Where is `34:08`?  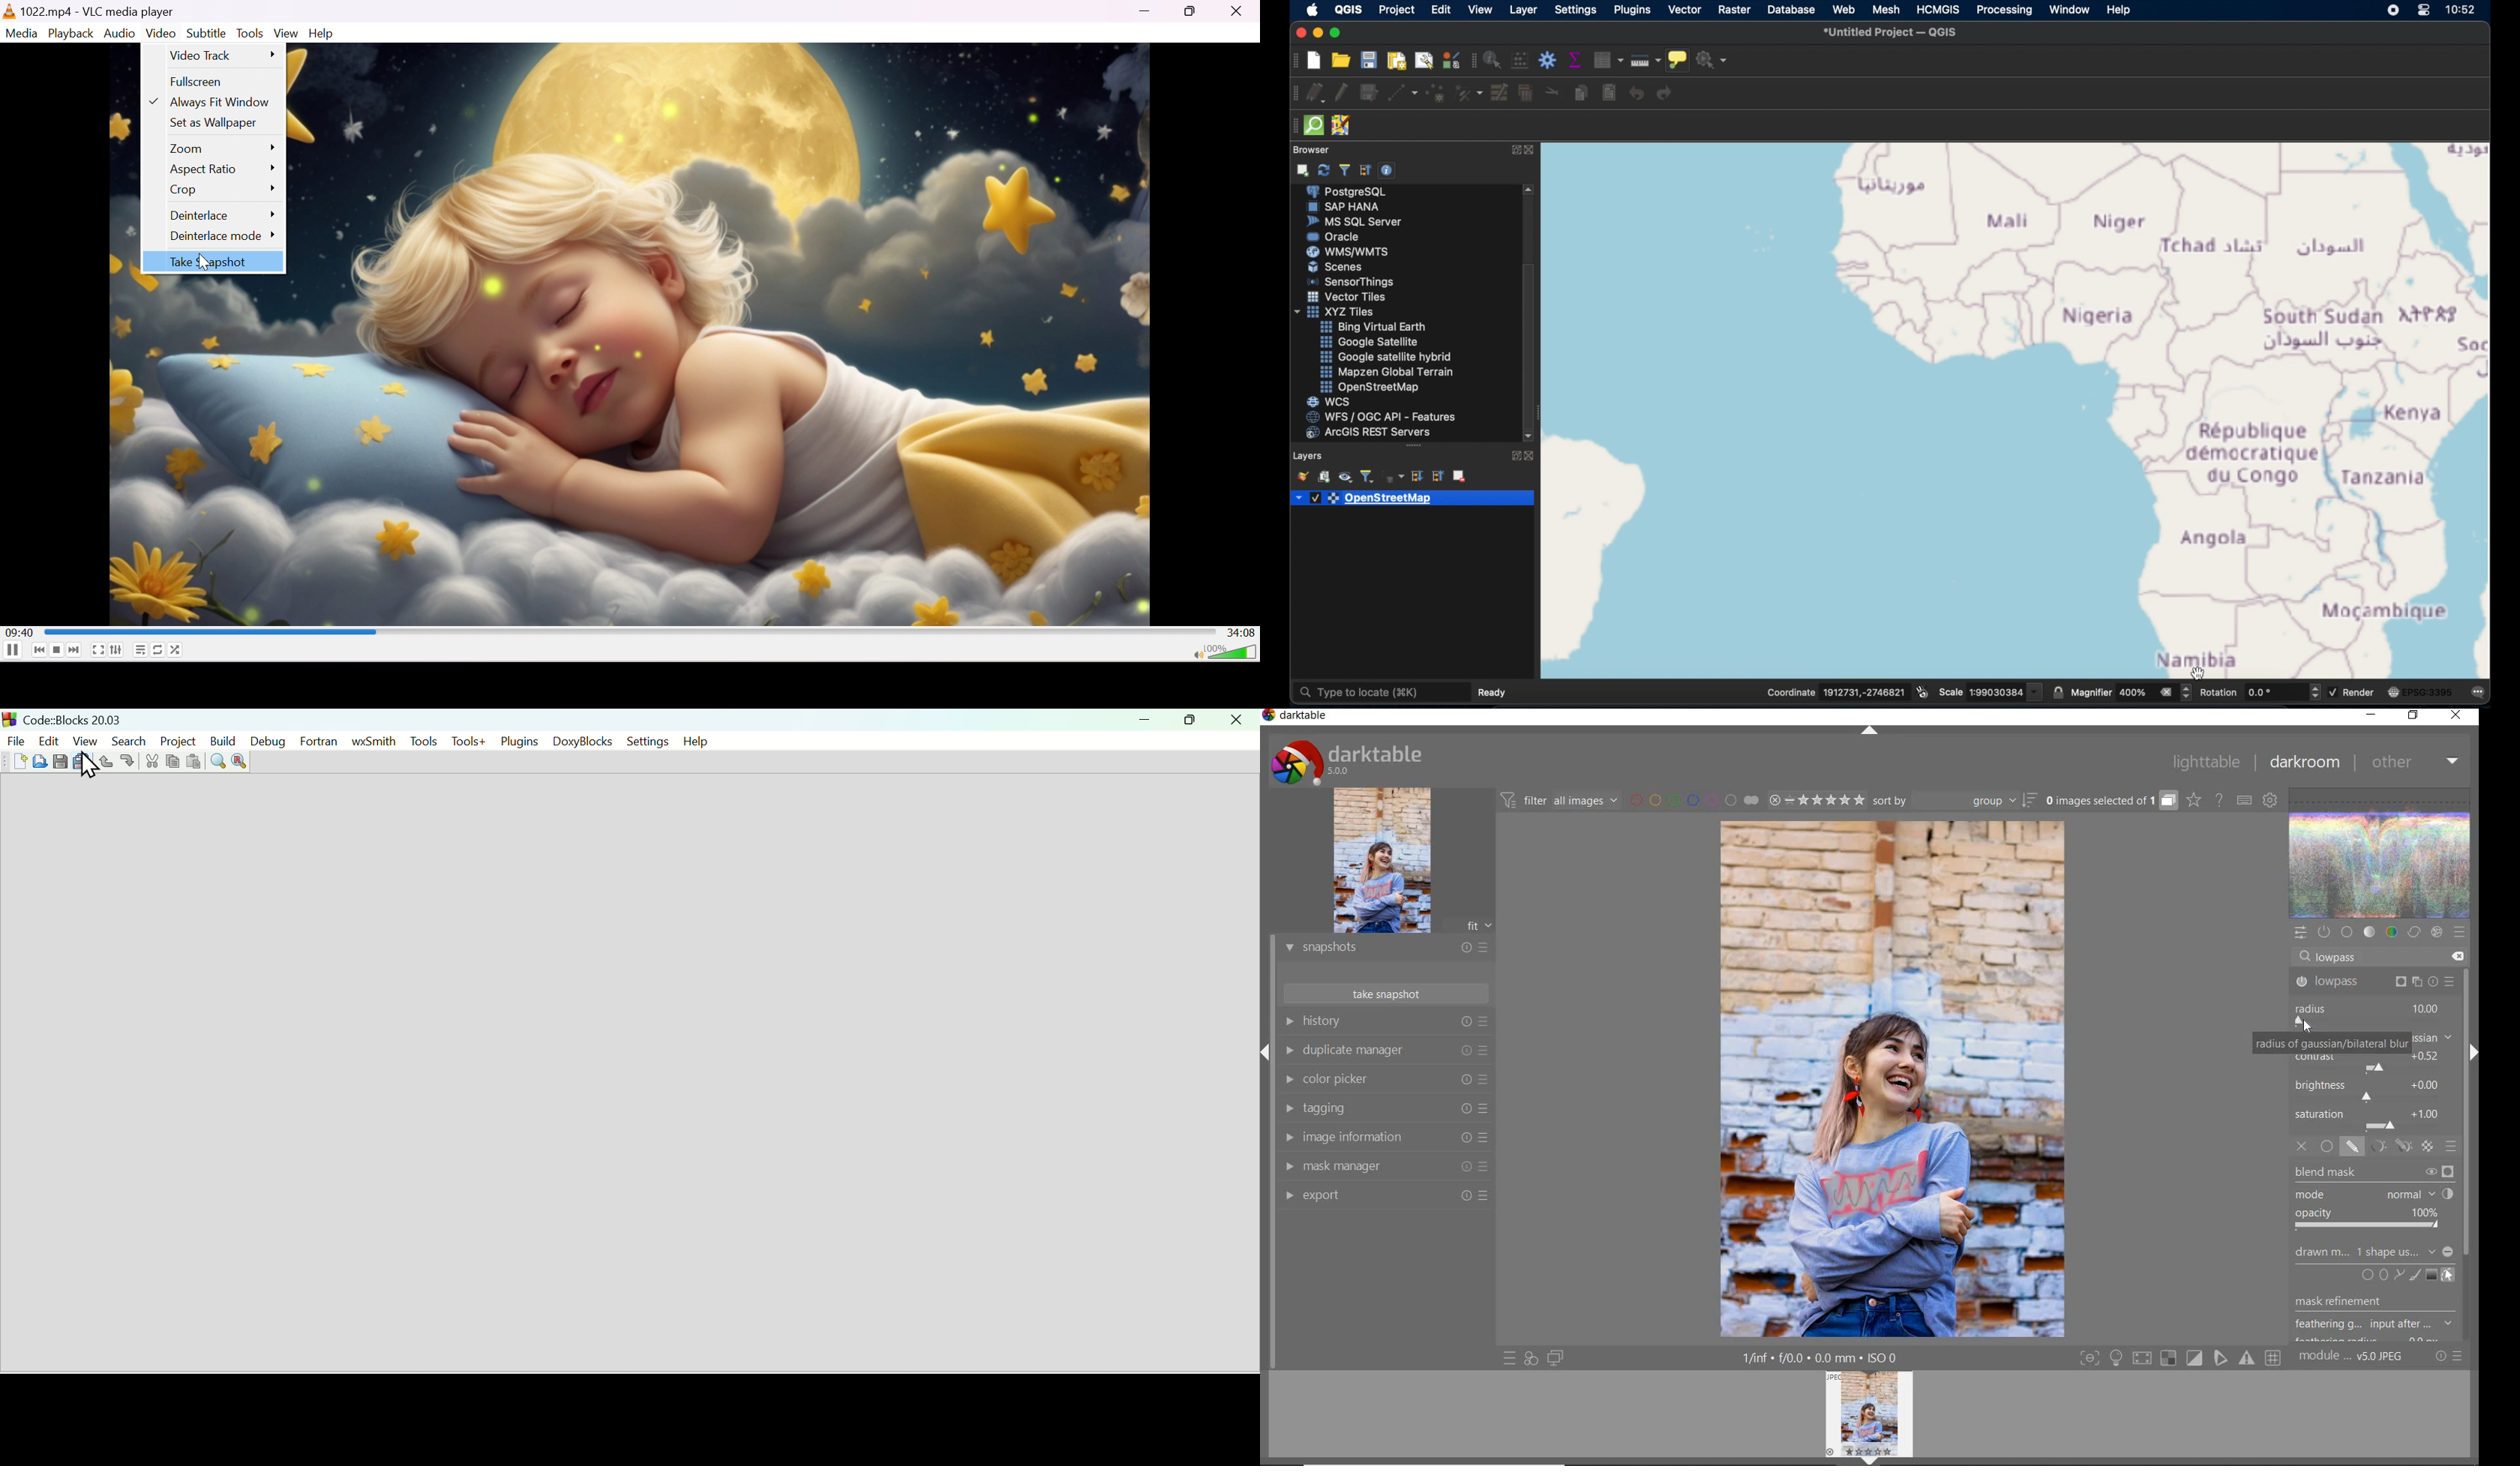 34:08 is located at coordinates (1241, 632).